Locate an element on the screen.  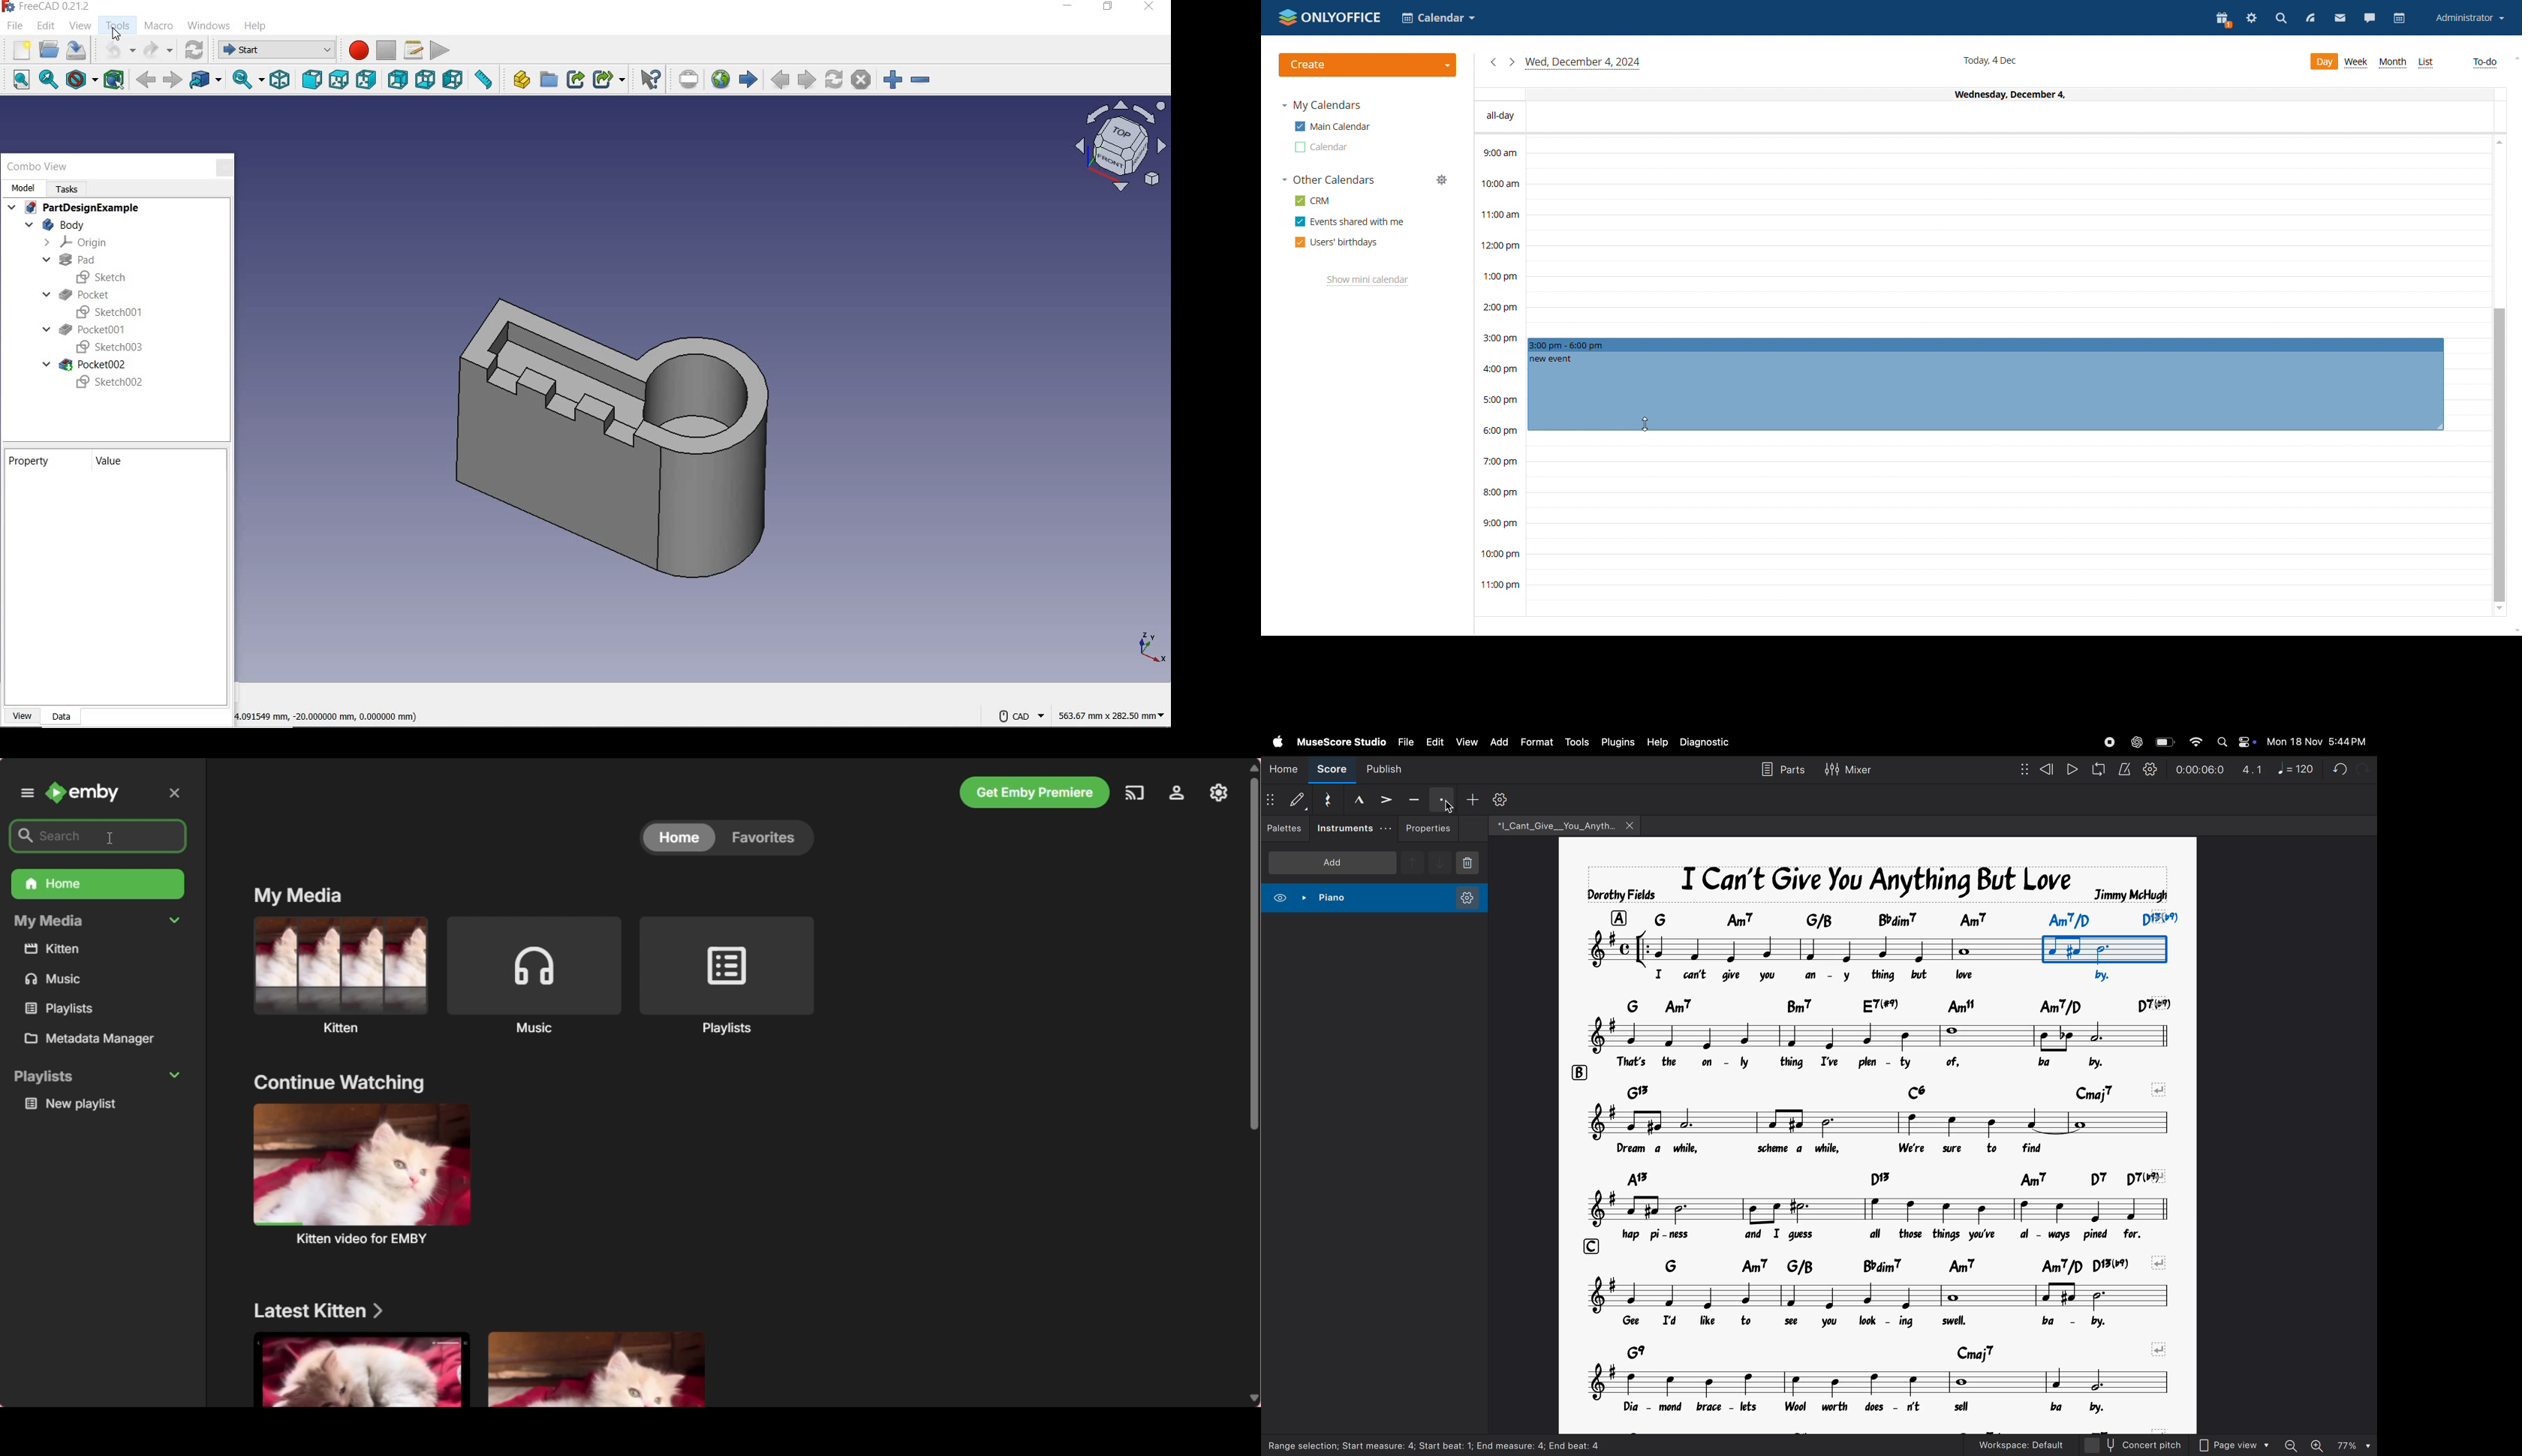
notes is located at coordinates (1883, 1148).